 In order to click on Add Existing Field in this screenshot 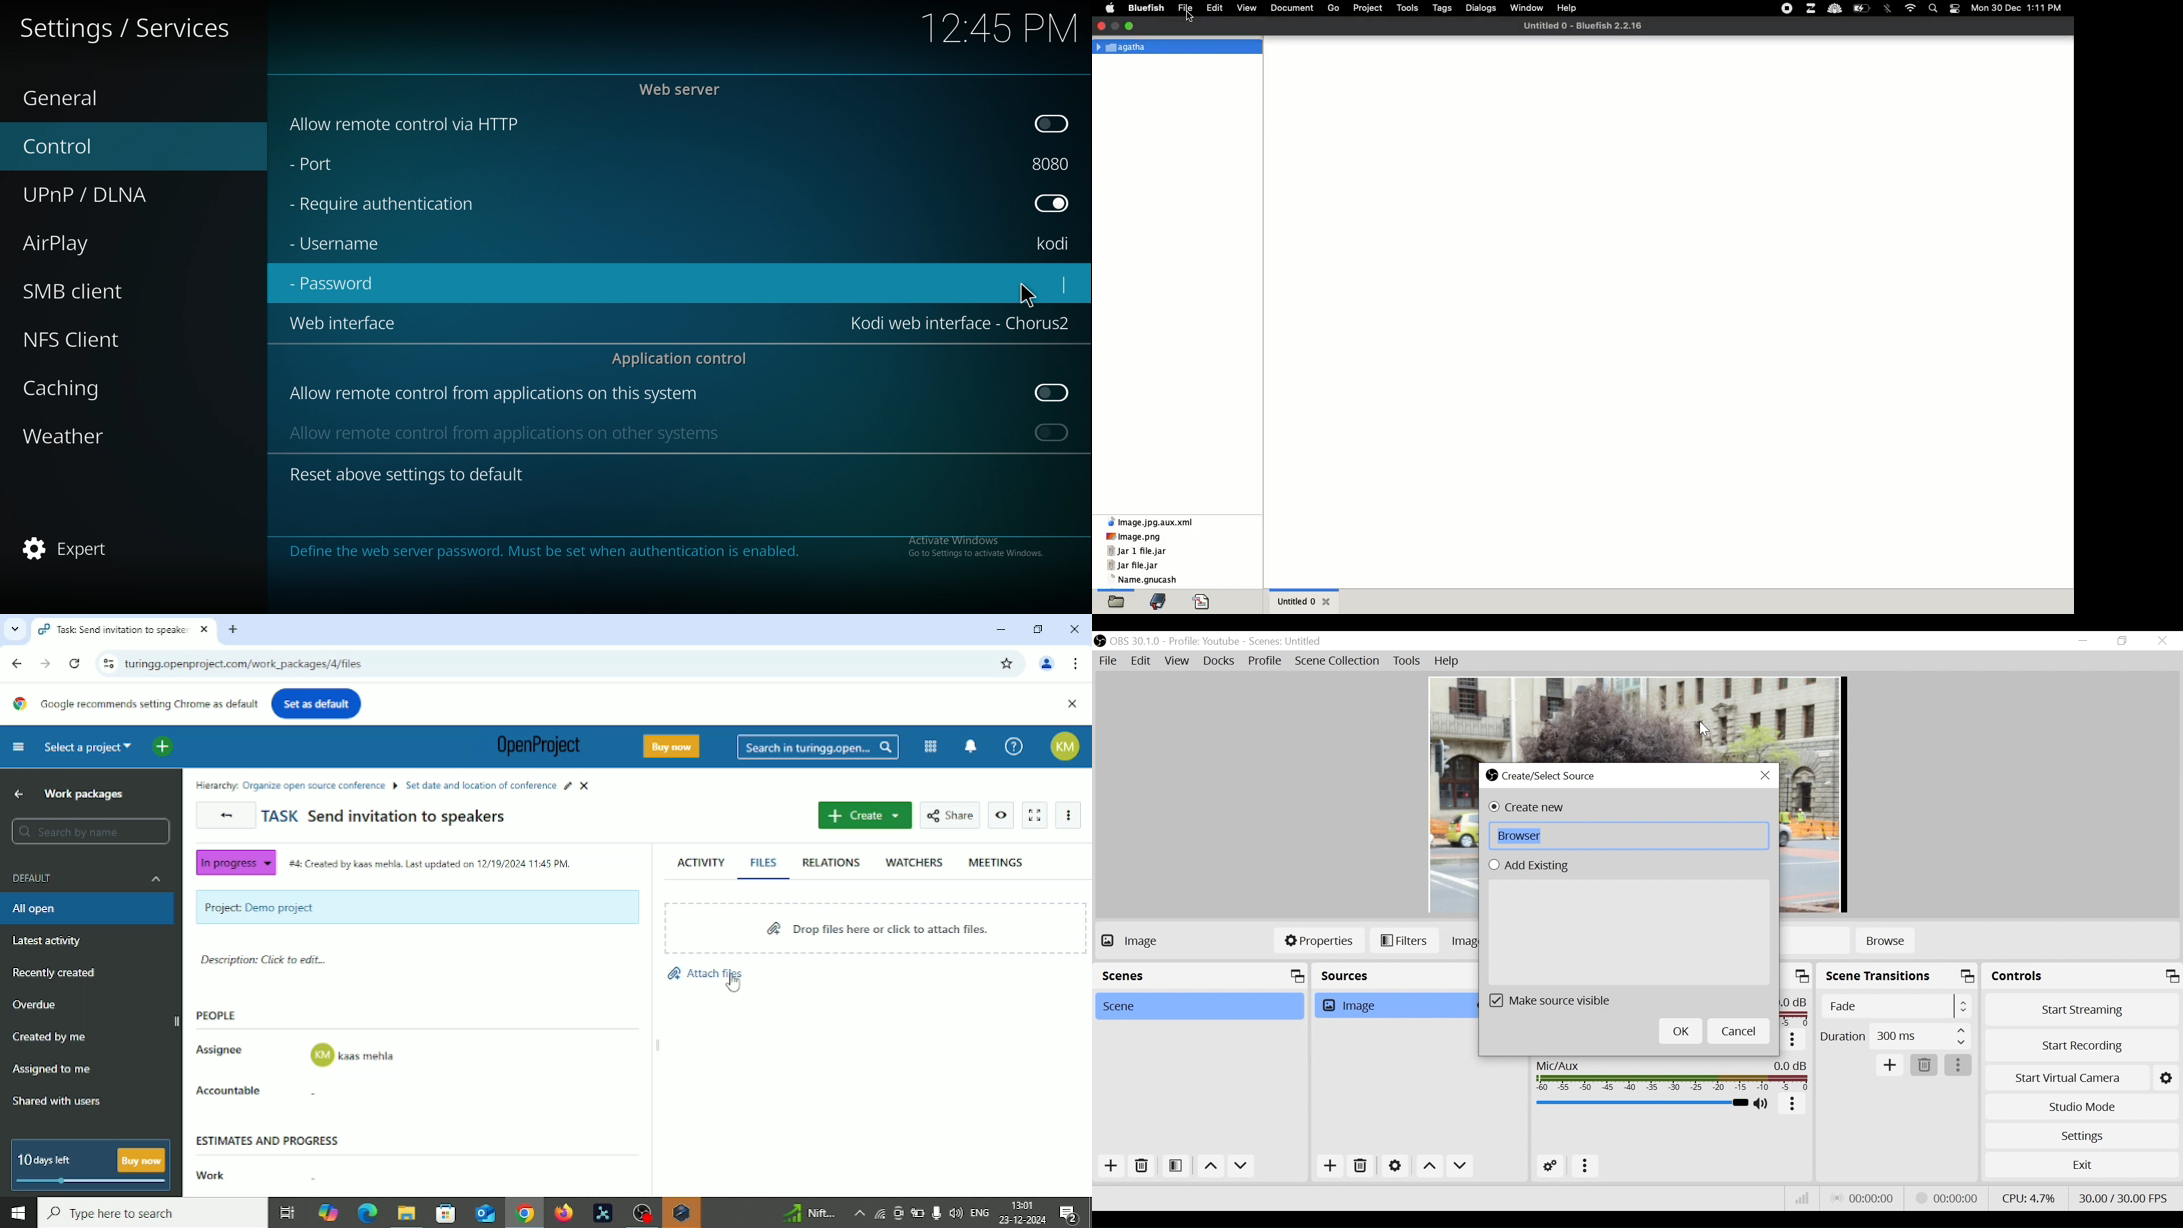, I will do `click(1633, 933)`.